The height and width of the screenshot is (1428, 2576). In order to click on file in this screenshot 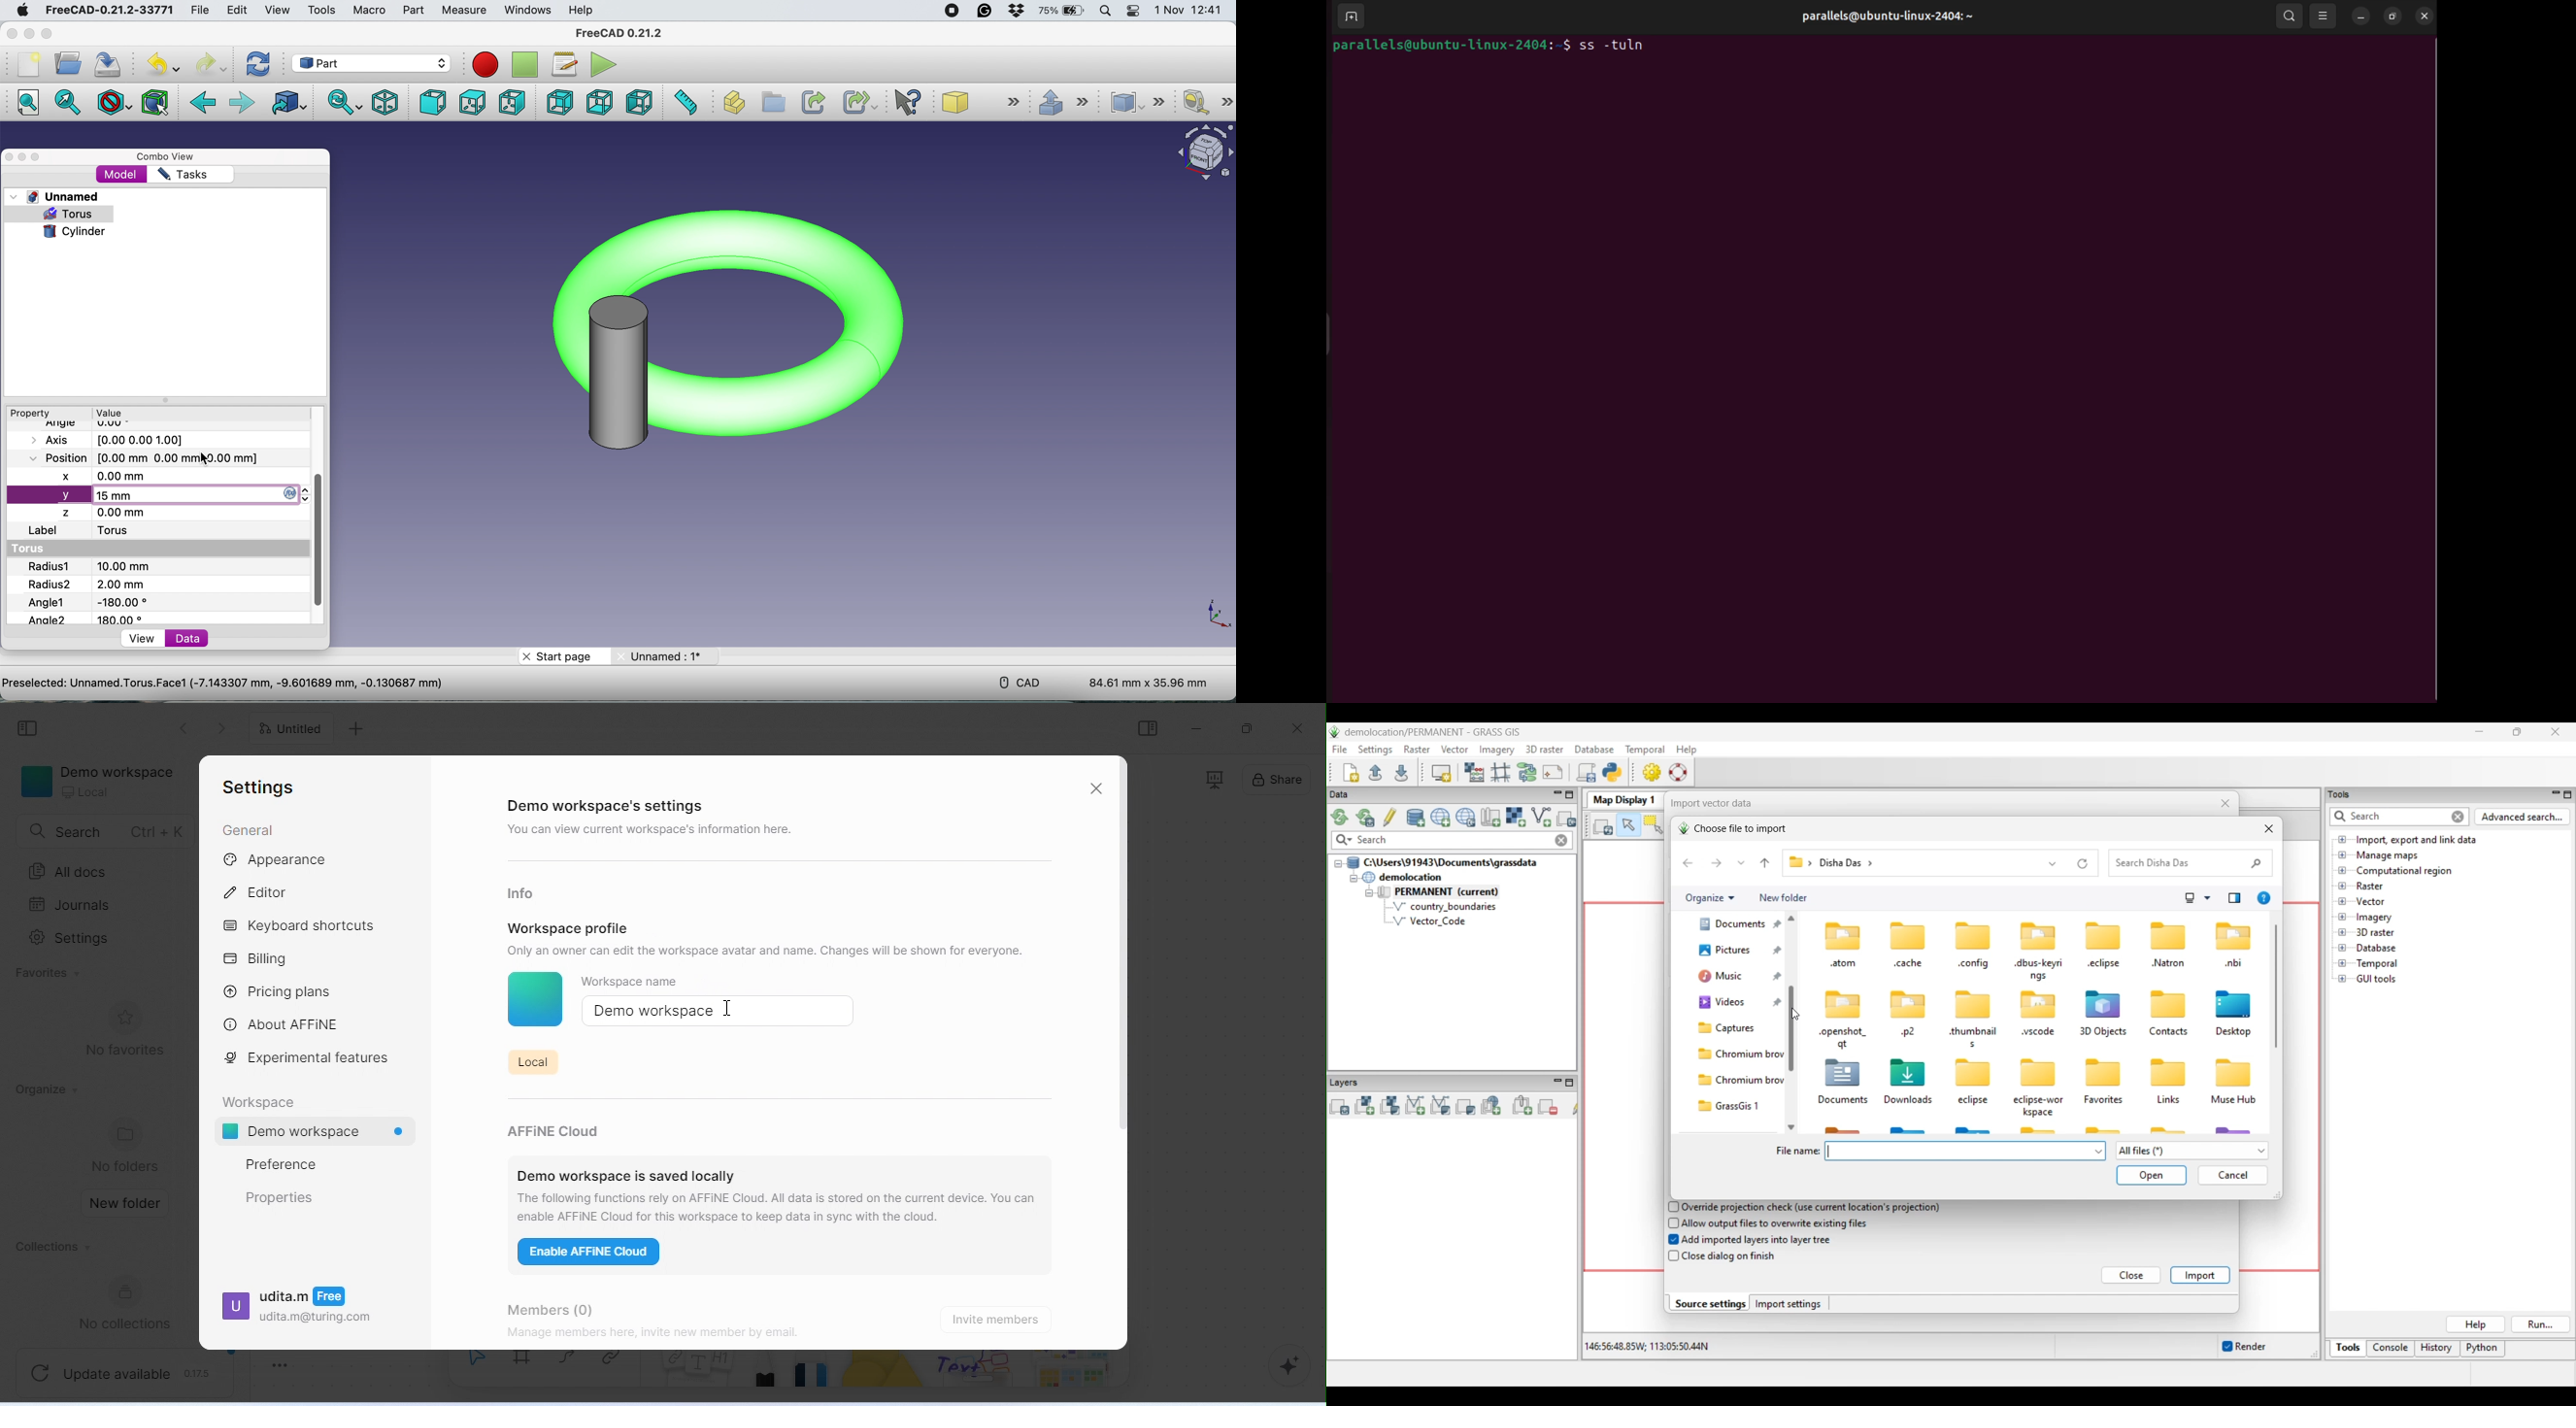, I will do `click(200, 11)`.